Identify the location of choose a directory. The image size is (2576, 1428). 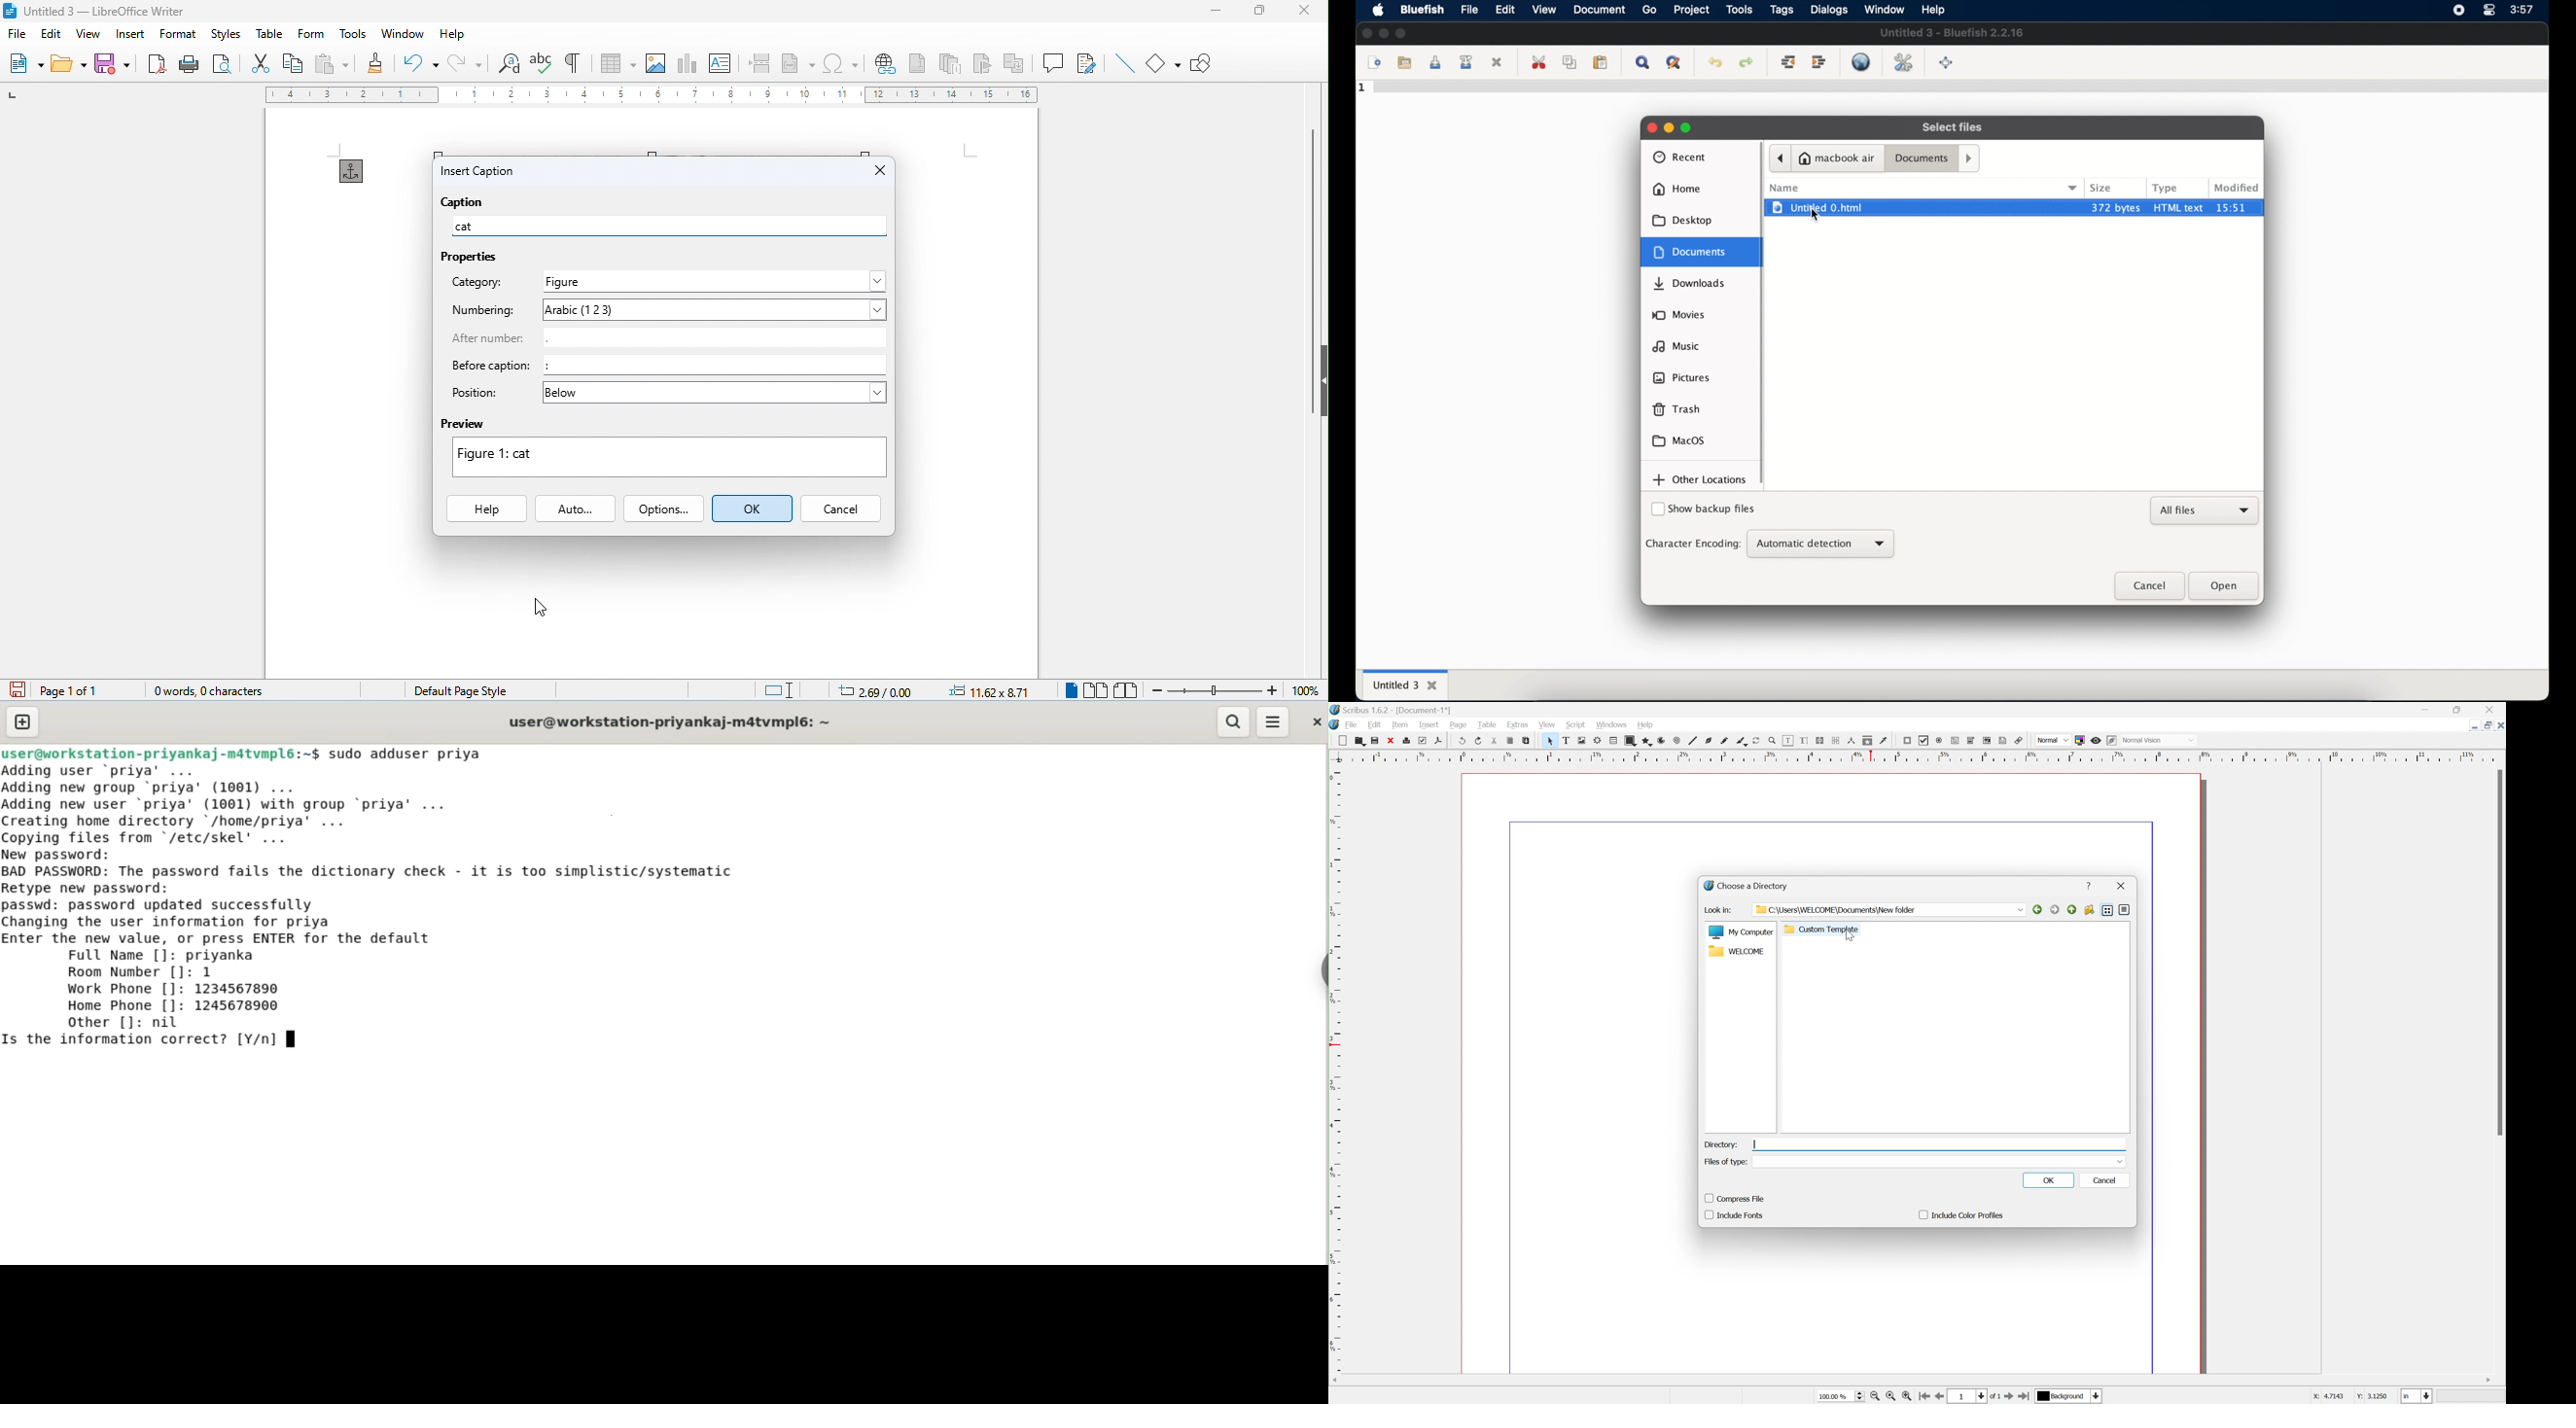
(1748, 885).